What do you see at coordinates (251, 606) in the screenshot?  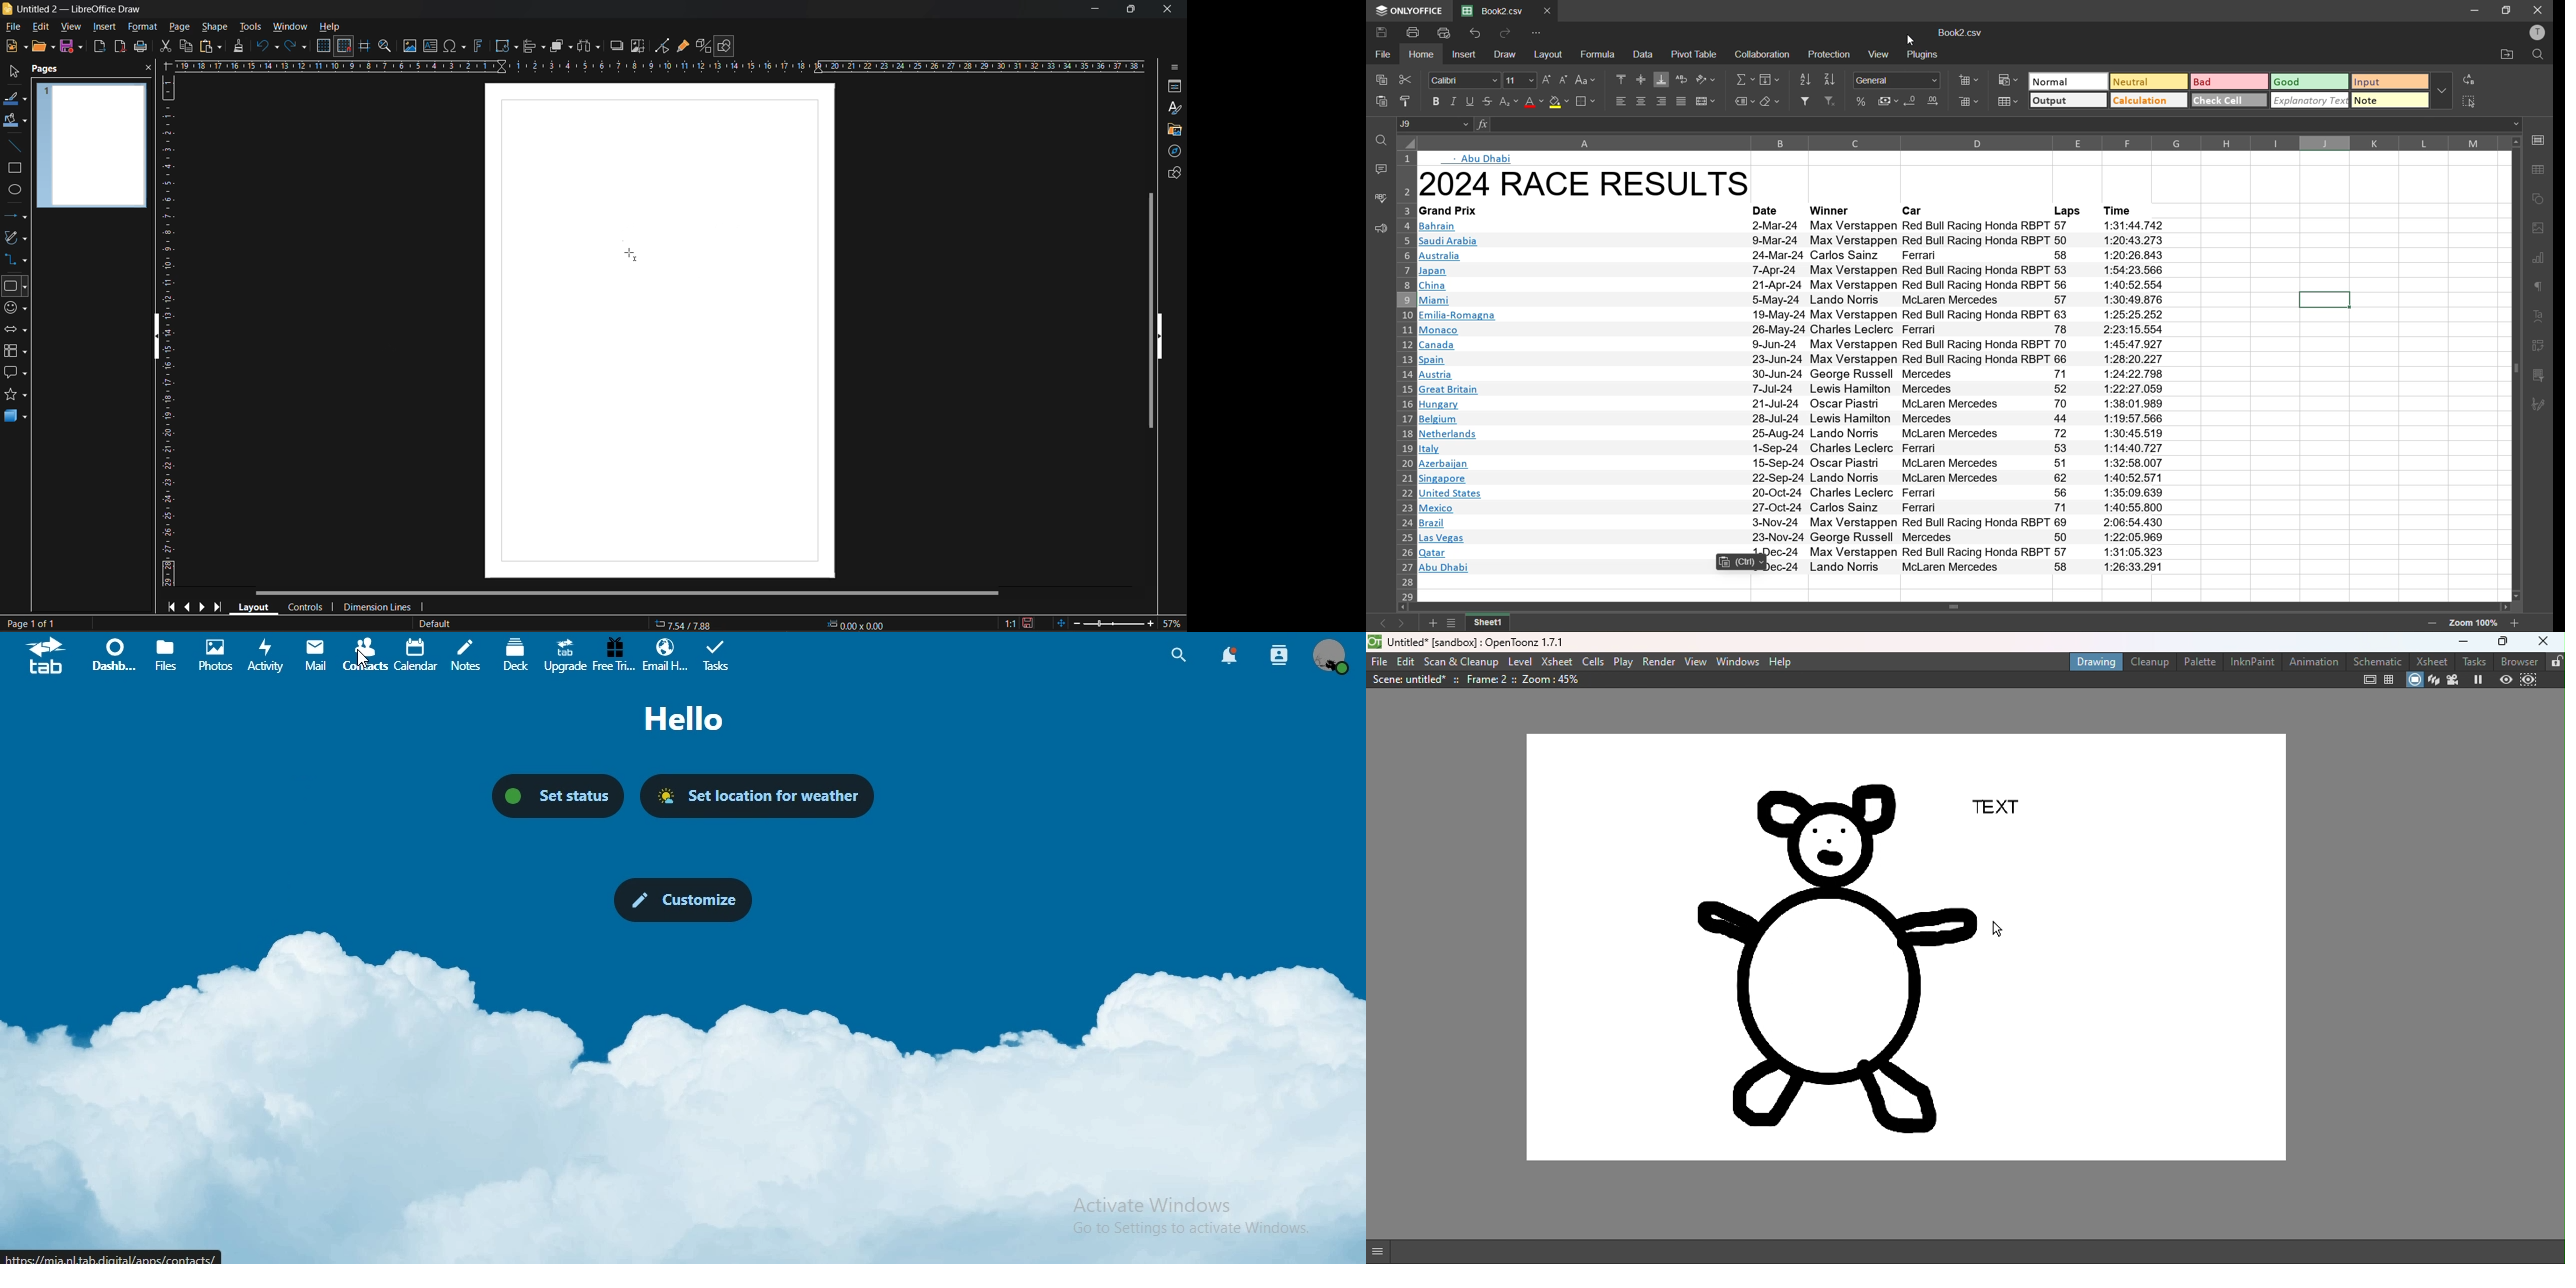 I see `layout` at bounding box center [251, 606].